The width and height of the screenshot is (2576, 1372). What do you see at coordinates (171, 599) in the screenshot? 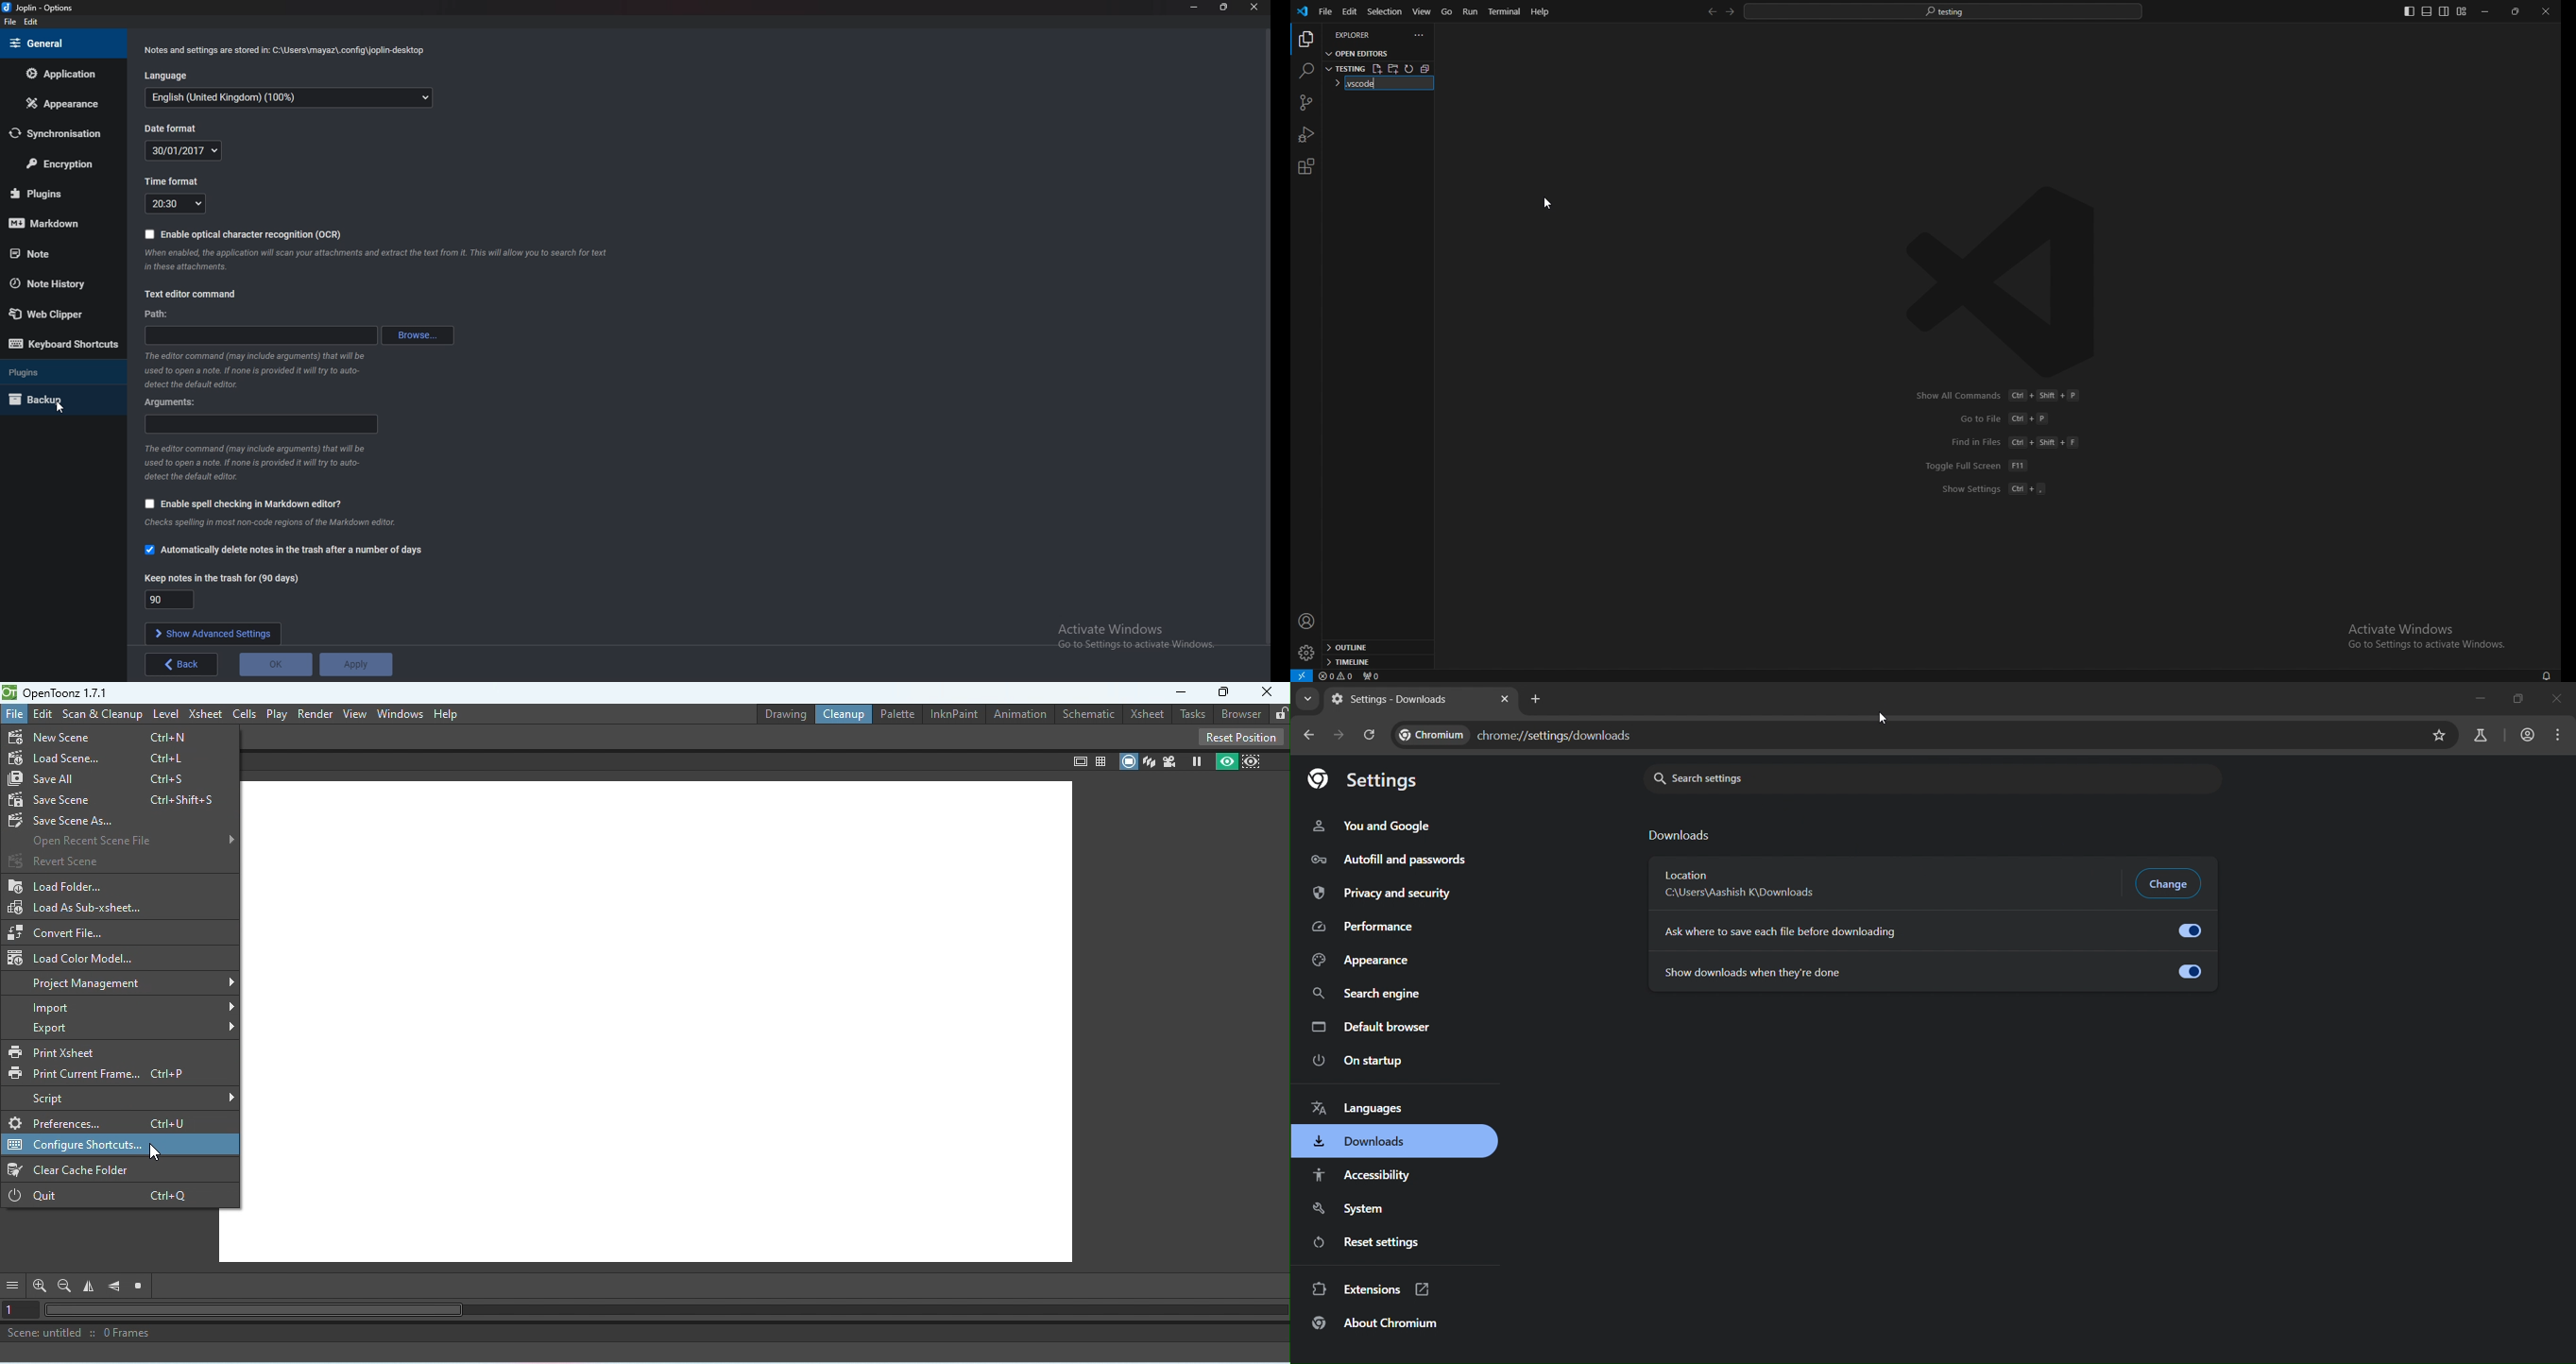
I see `Keep notes in the trash for` at bounding box center [171, 599].